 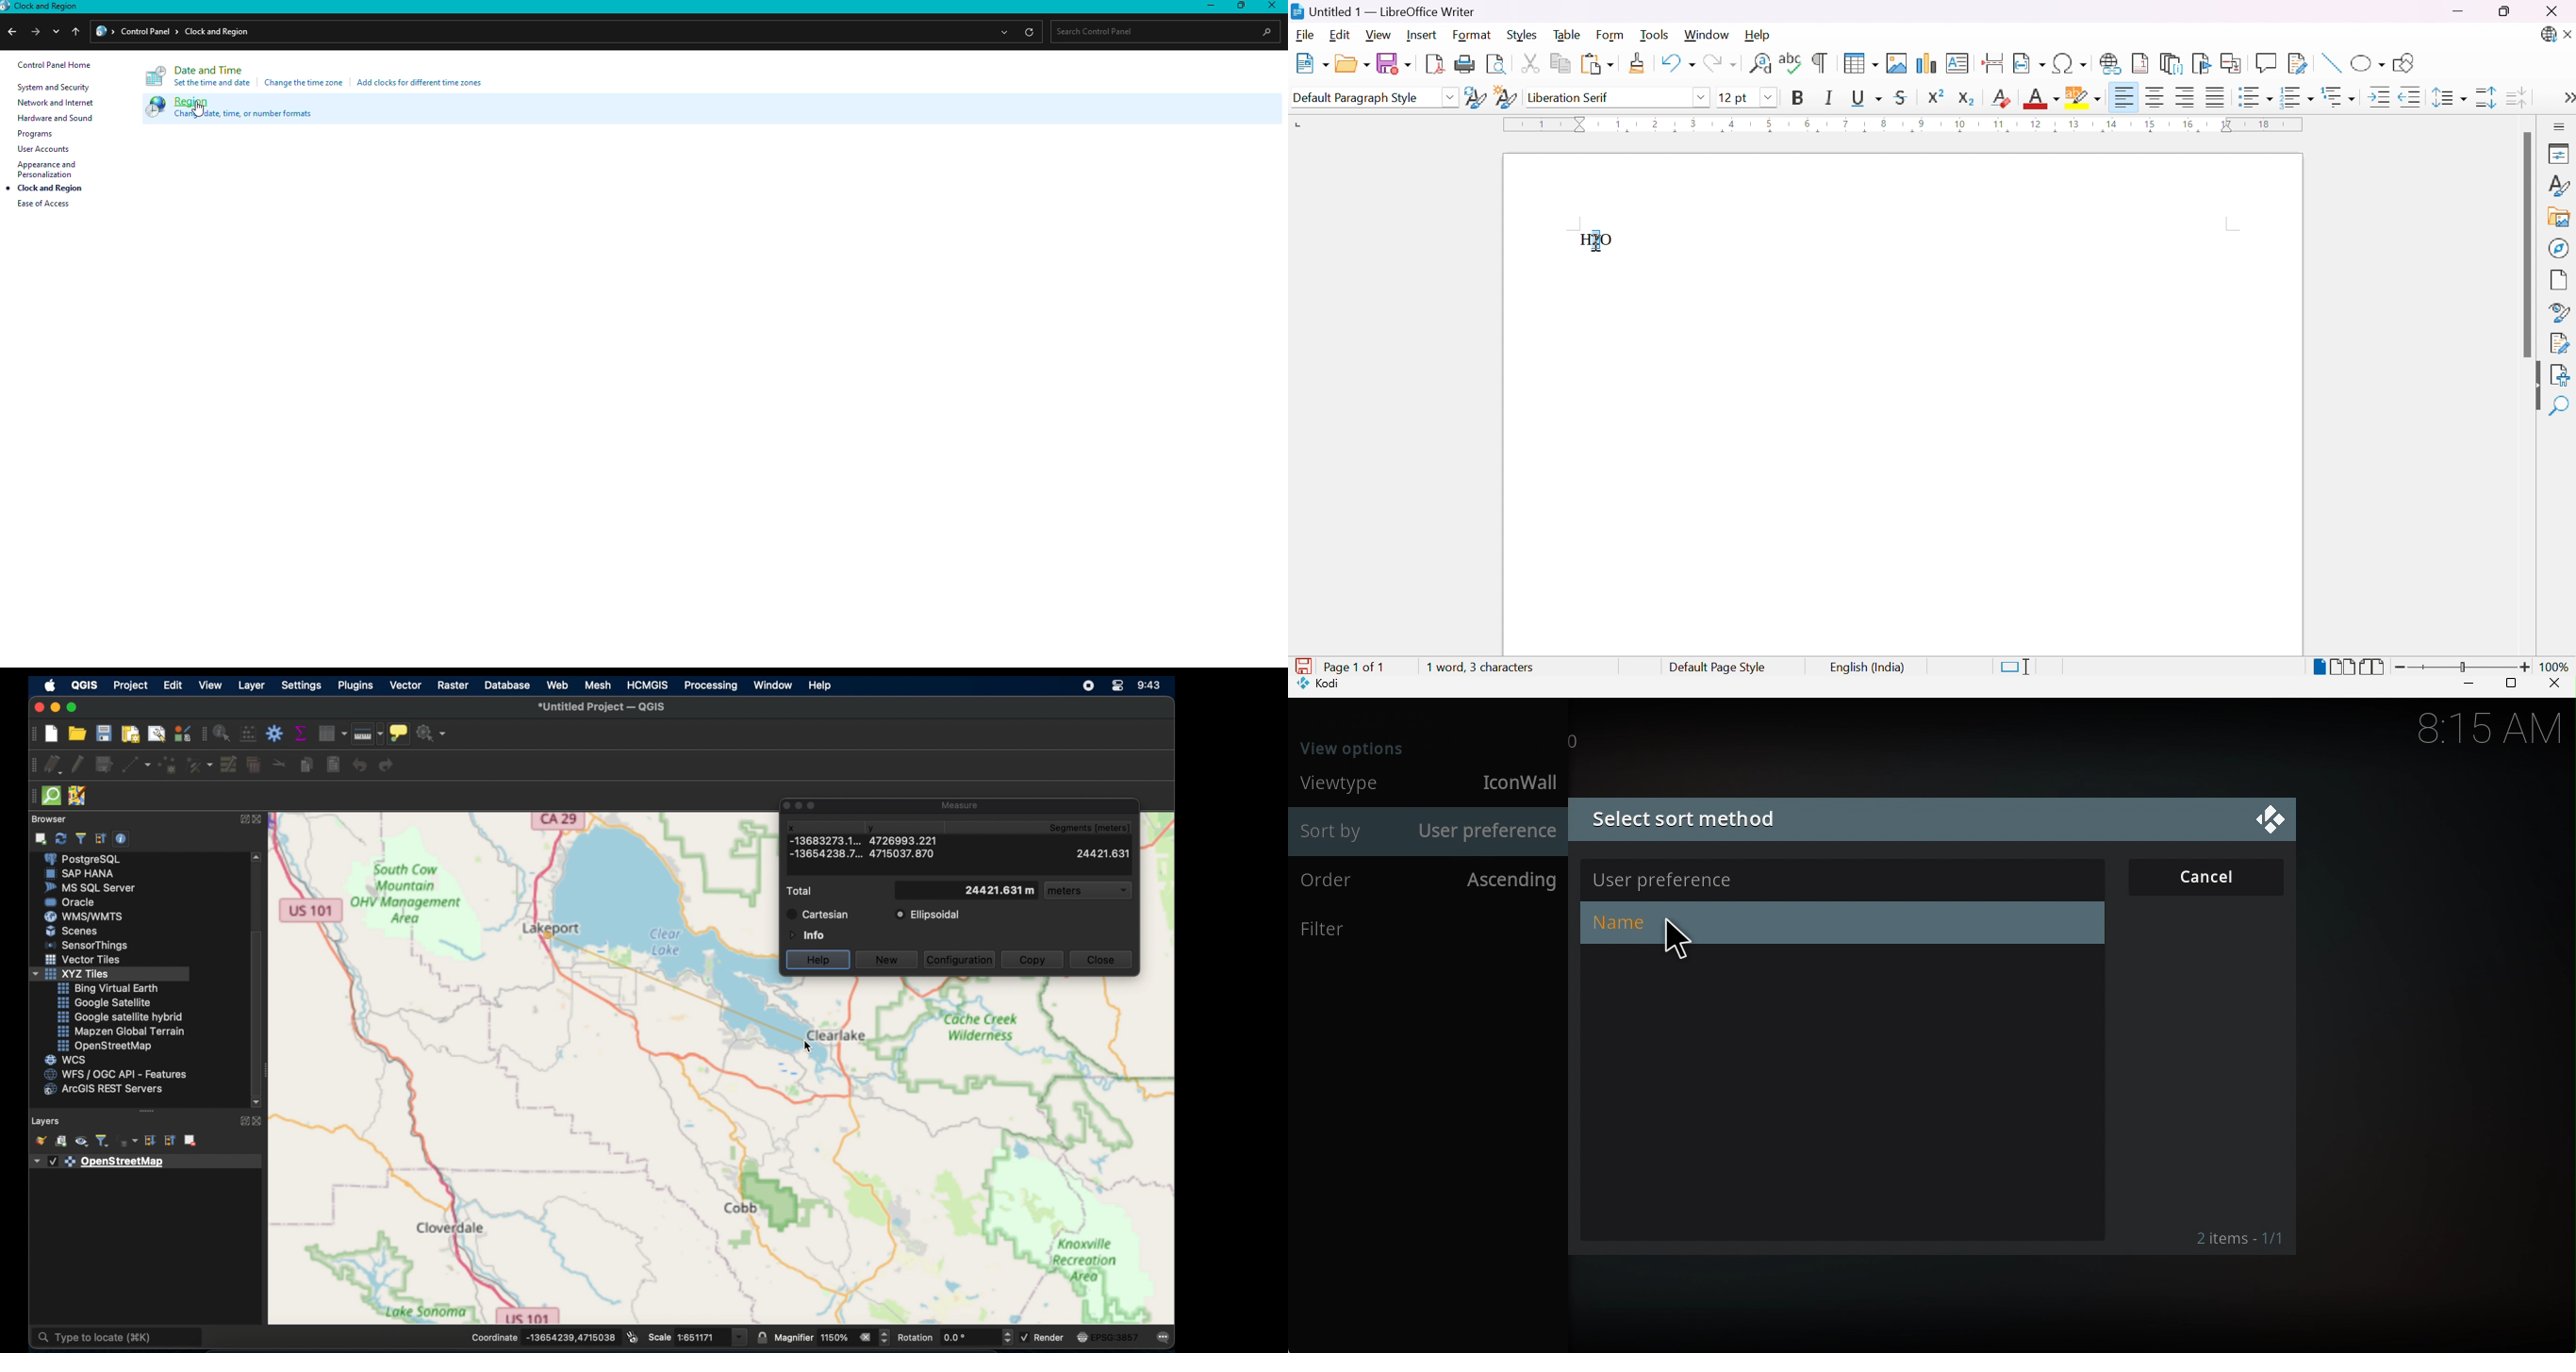 I want to click on cursor, so click(x=1667, y=946).